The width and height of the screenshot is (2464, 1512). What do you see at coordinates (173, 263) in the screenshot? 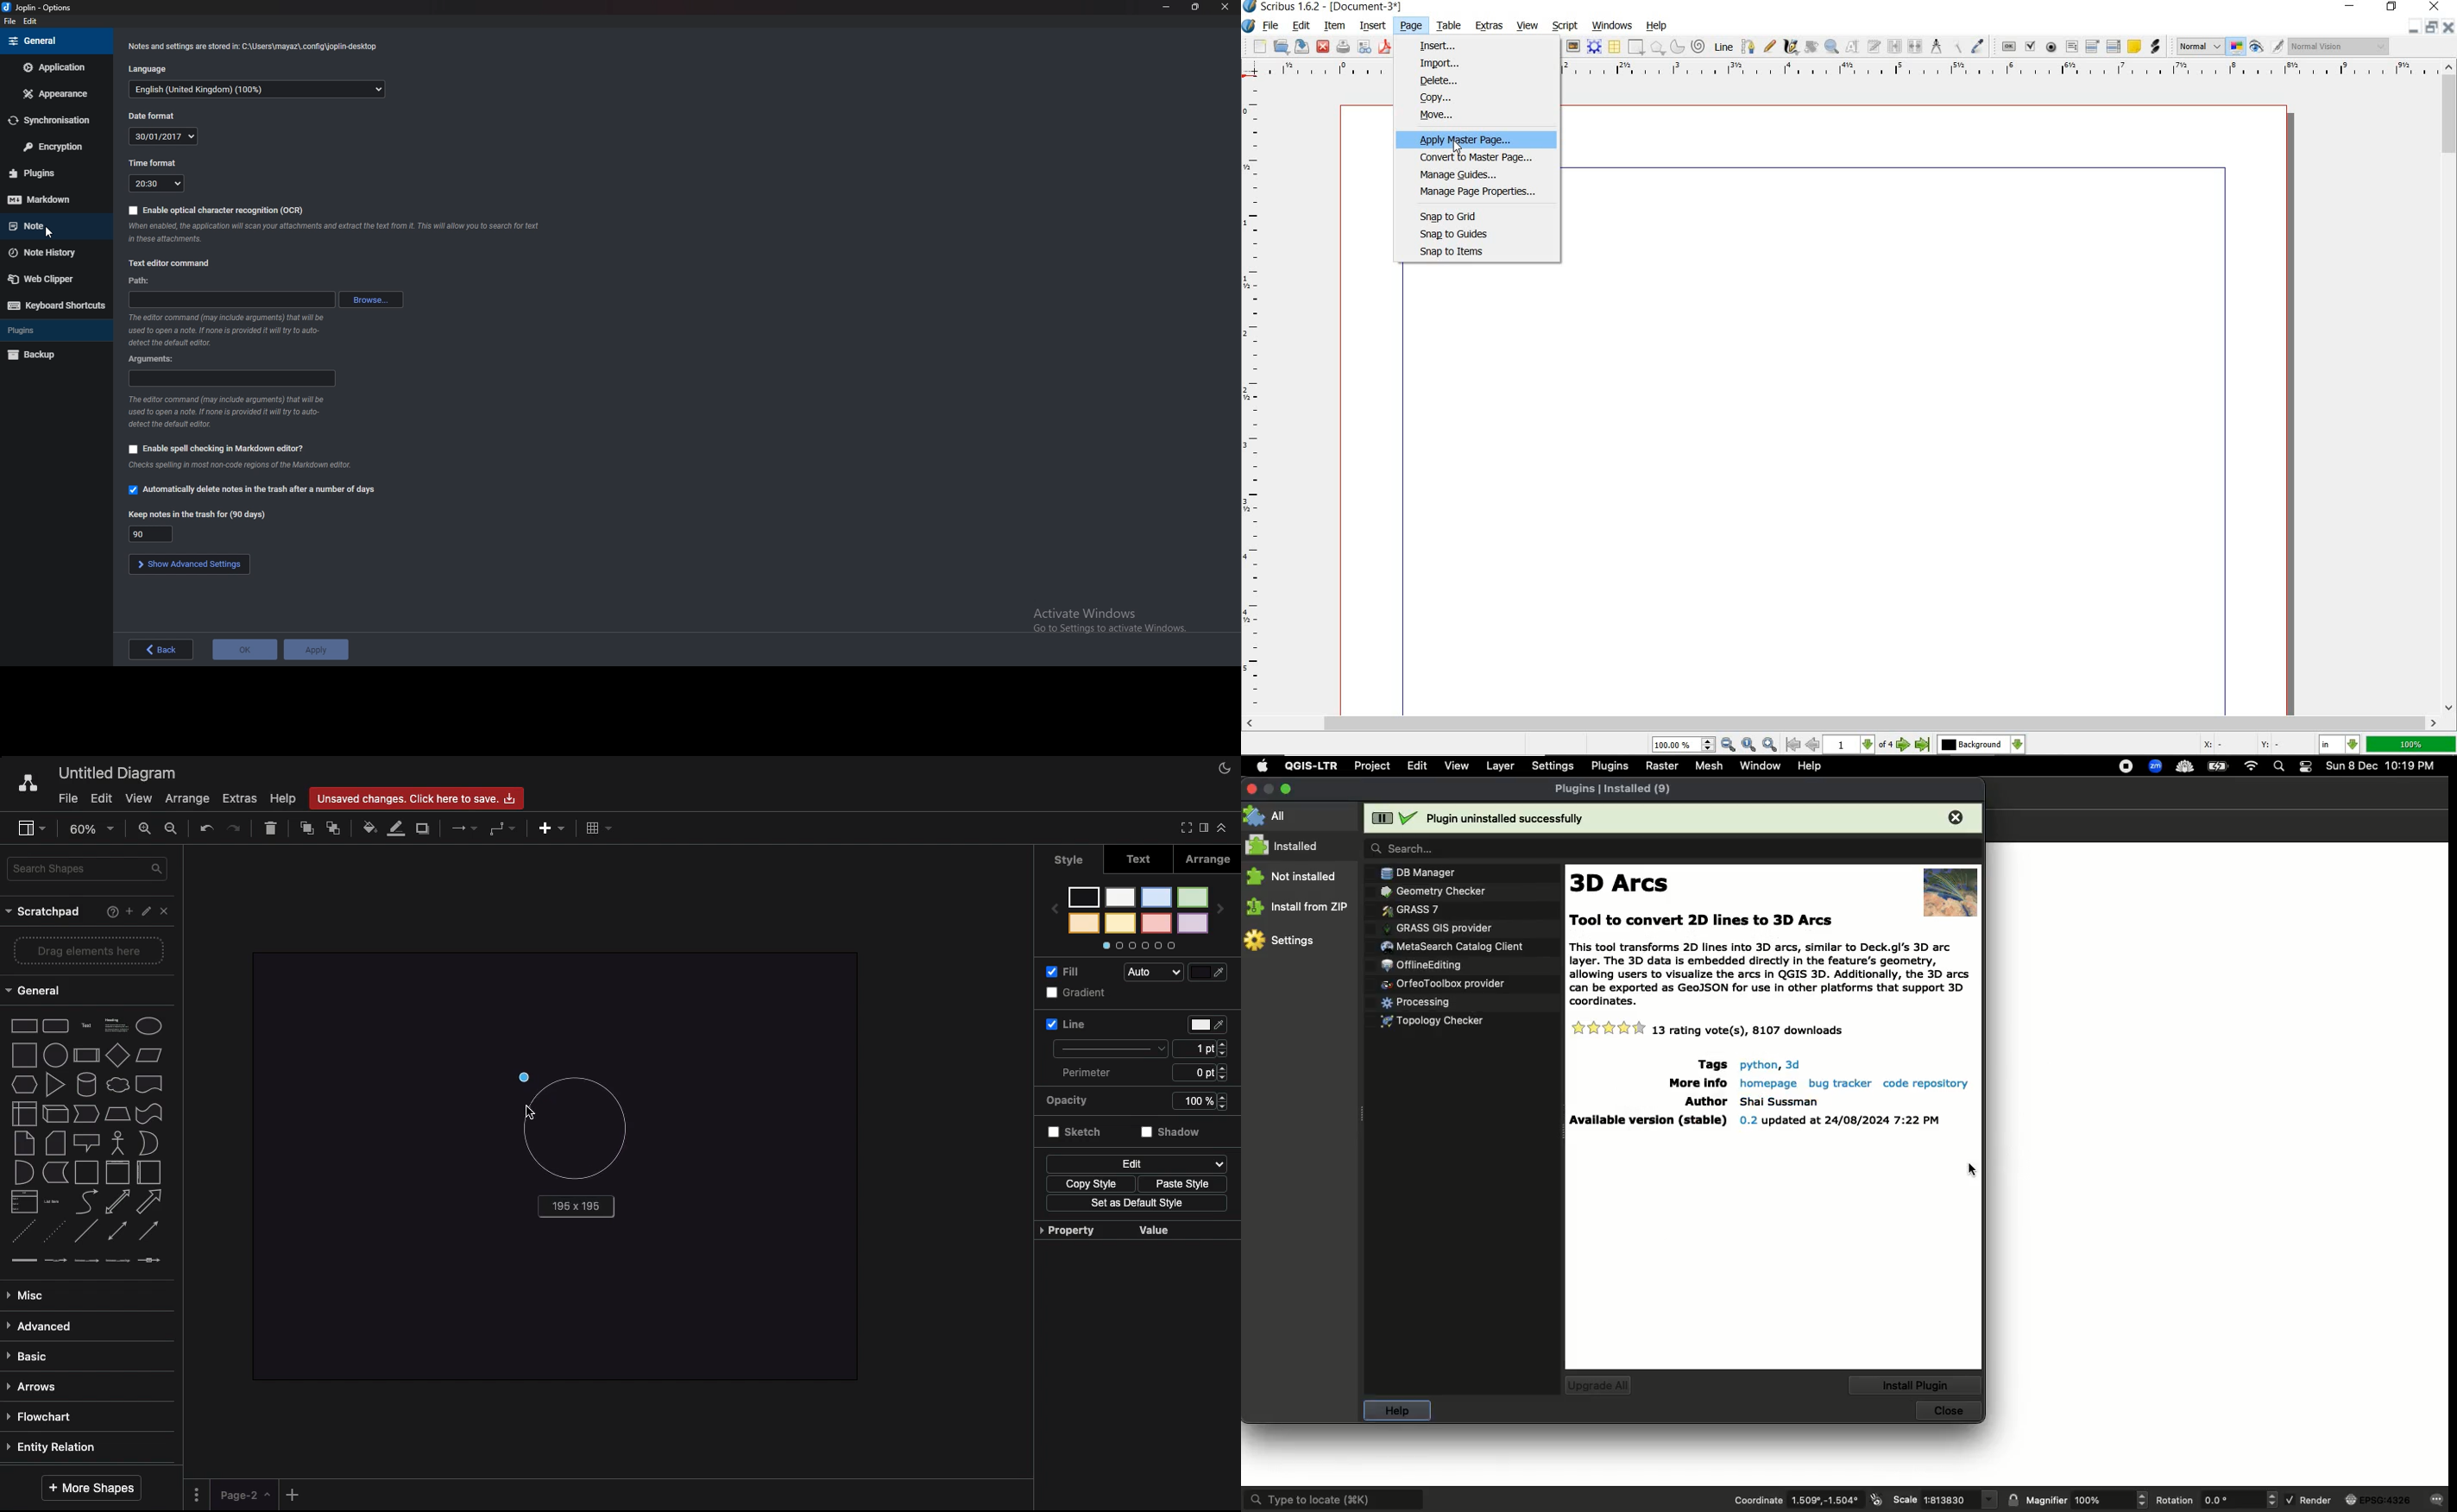
I see `Text editor command` at bounding box center [173, 263].